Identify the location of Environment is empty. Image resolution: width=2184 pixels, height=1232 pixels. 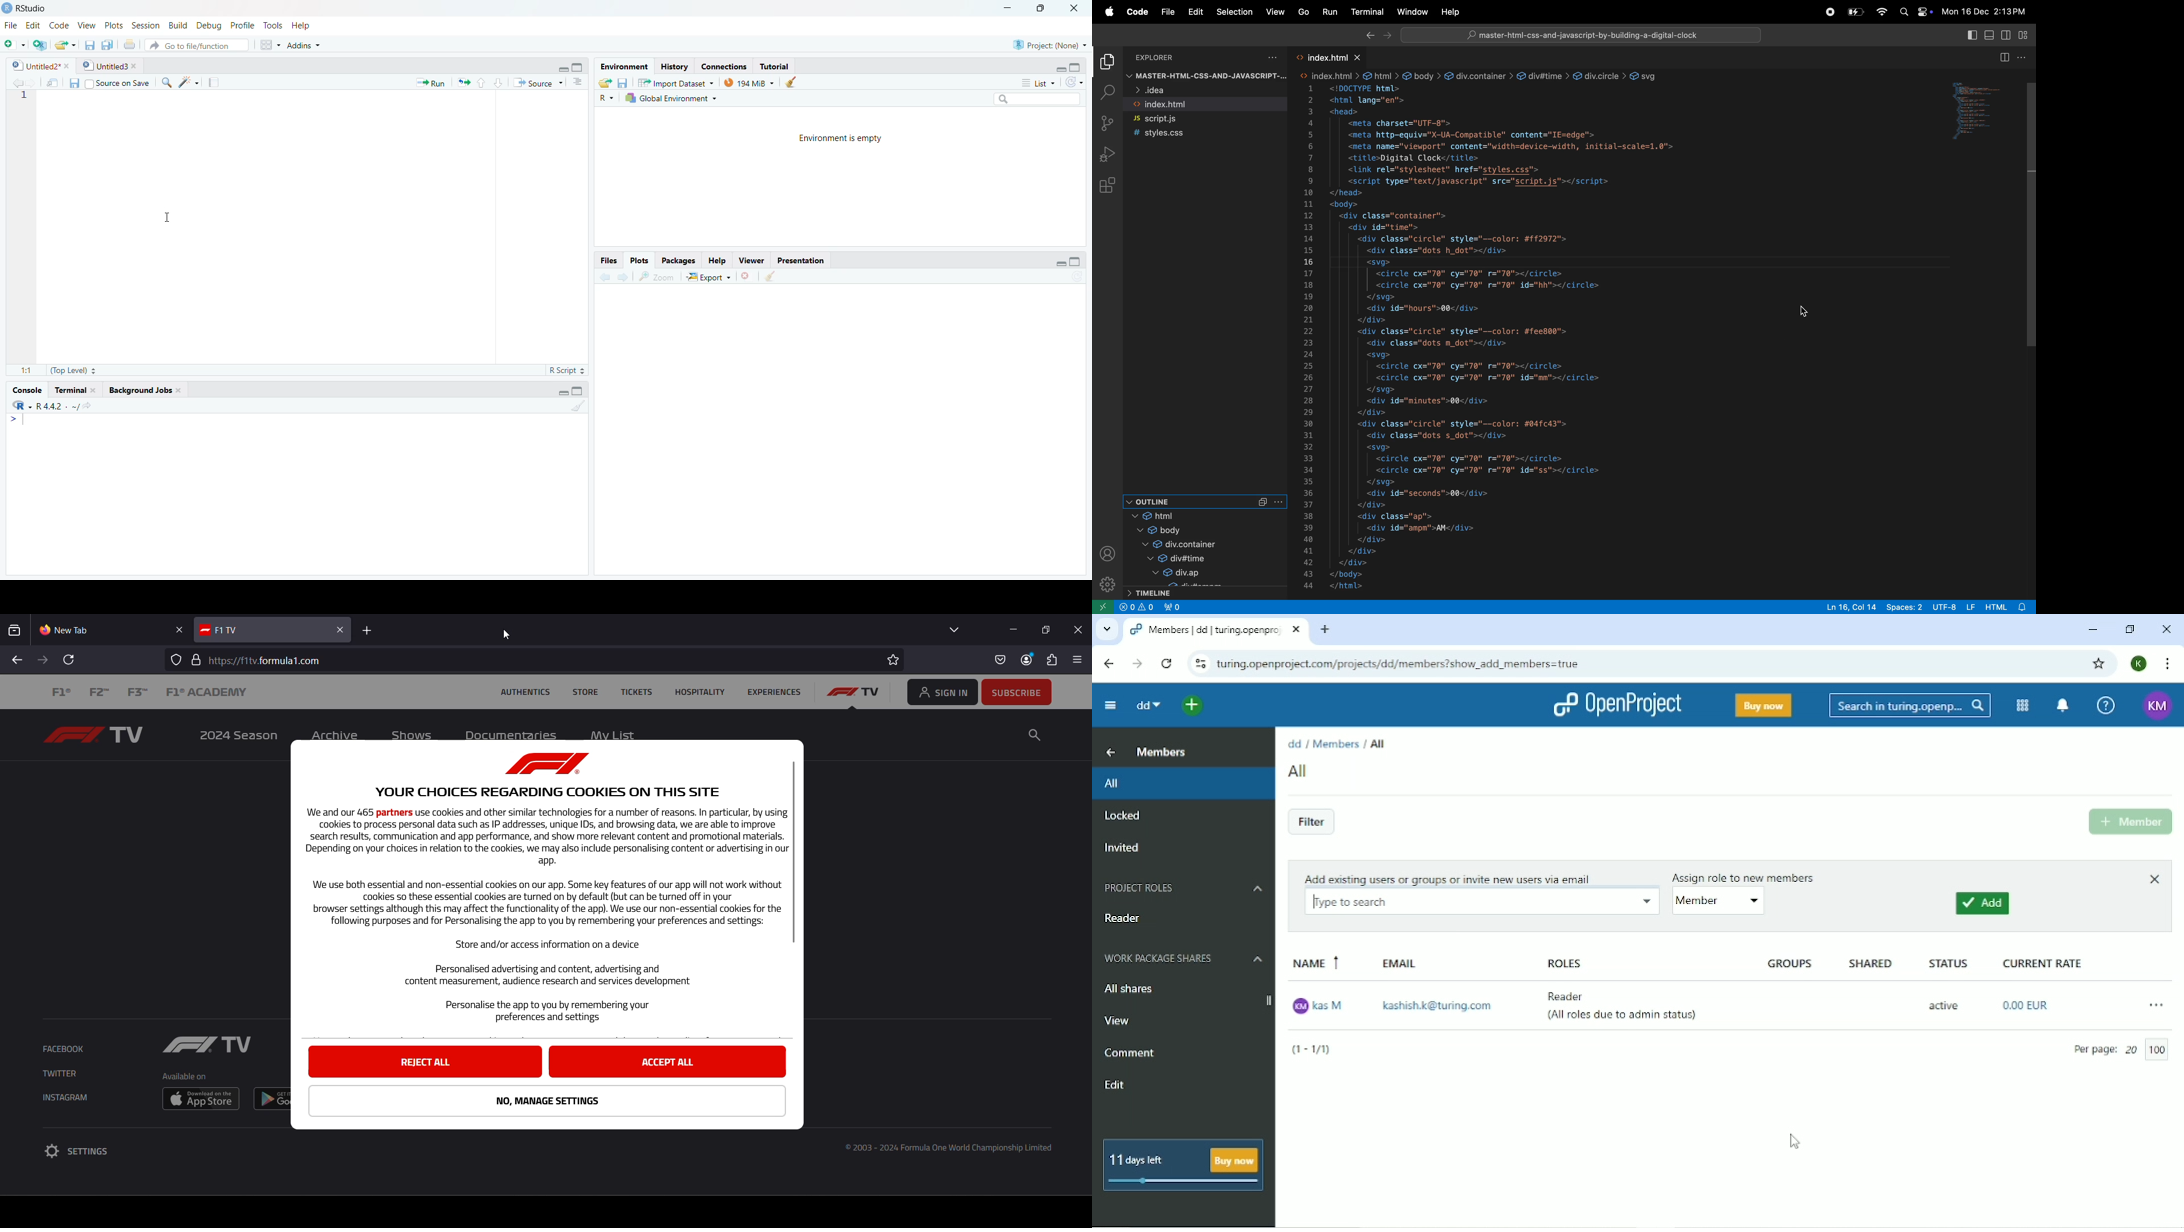
(842, 138).